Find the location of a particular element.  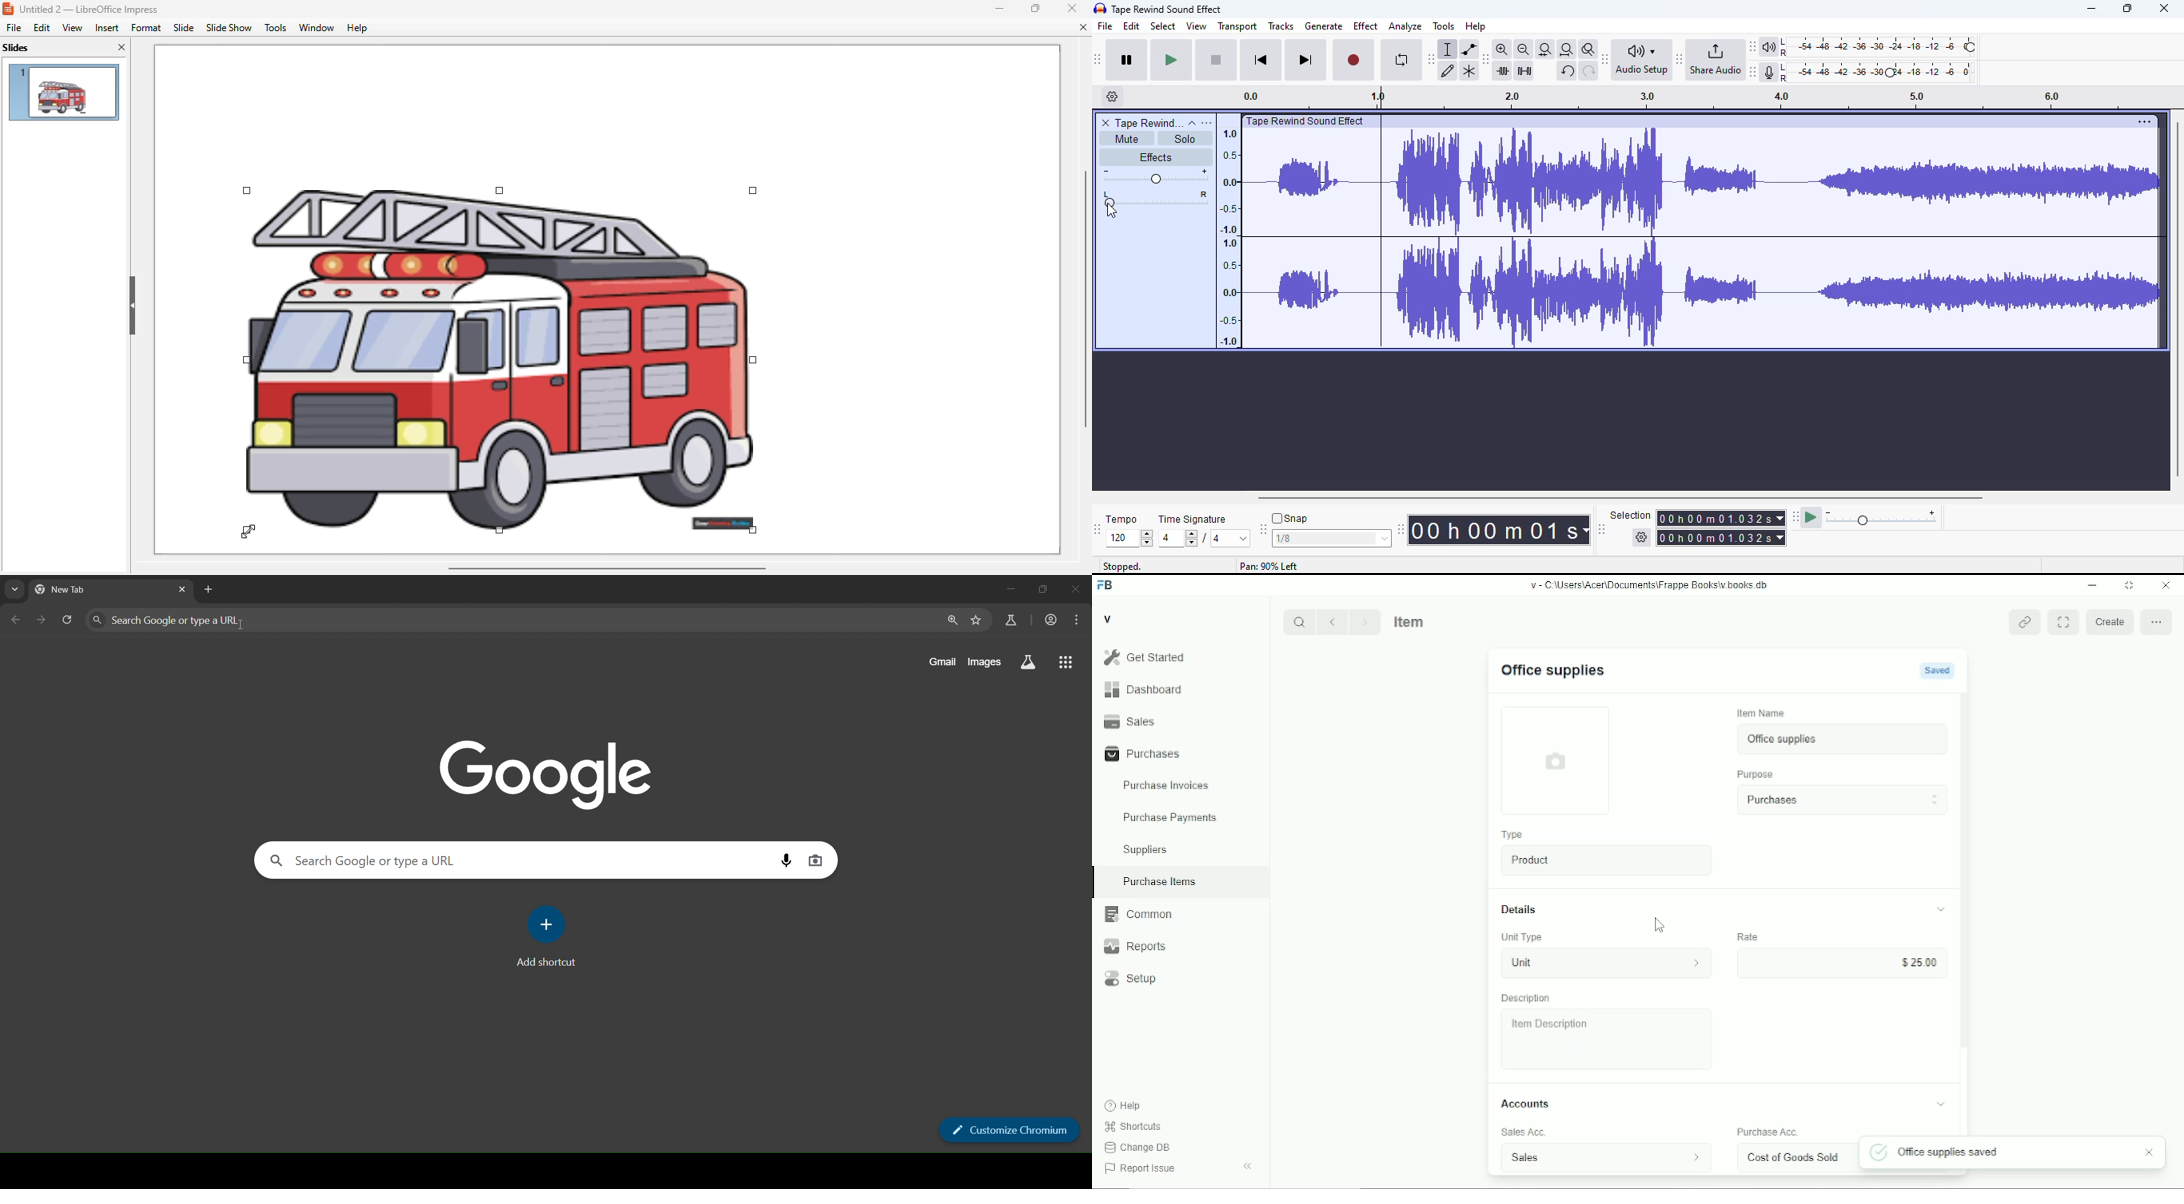

tools is located at coordinates (1444, 26).